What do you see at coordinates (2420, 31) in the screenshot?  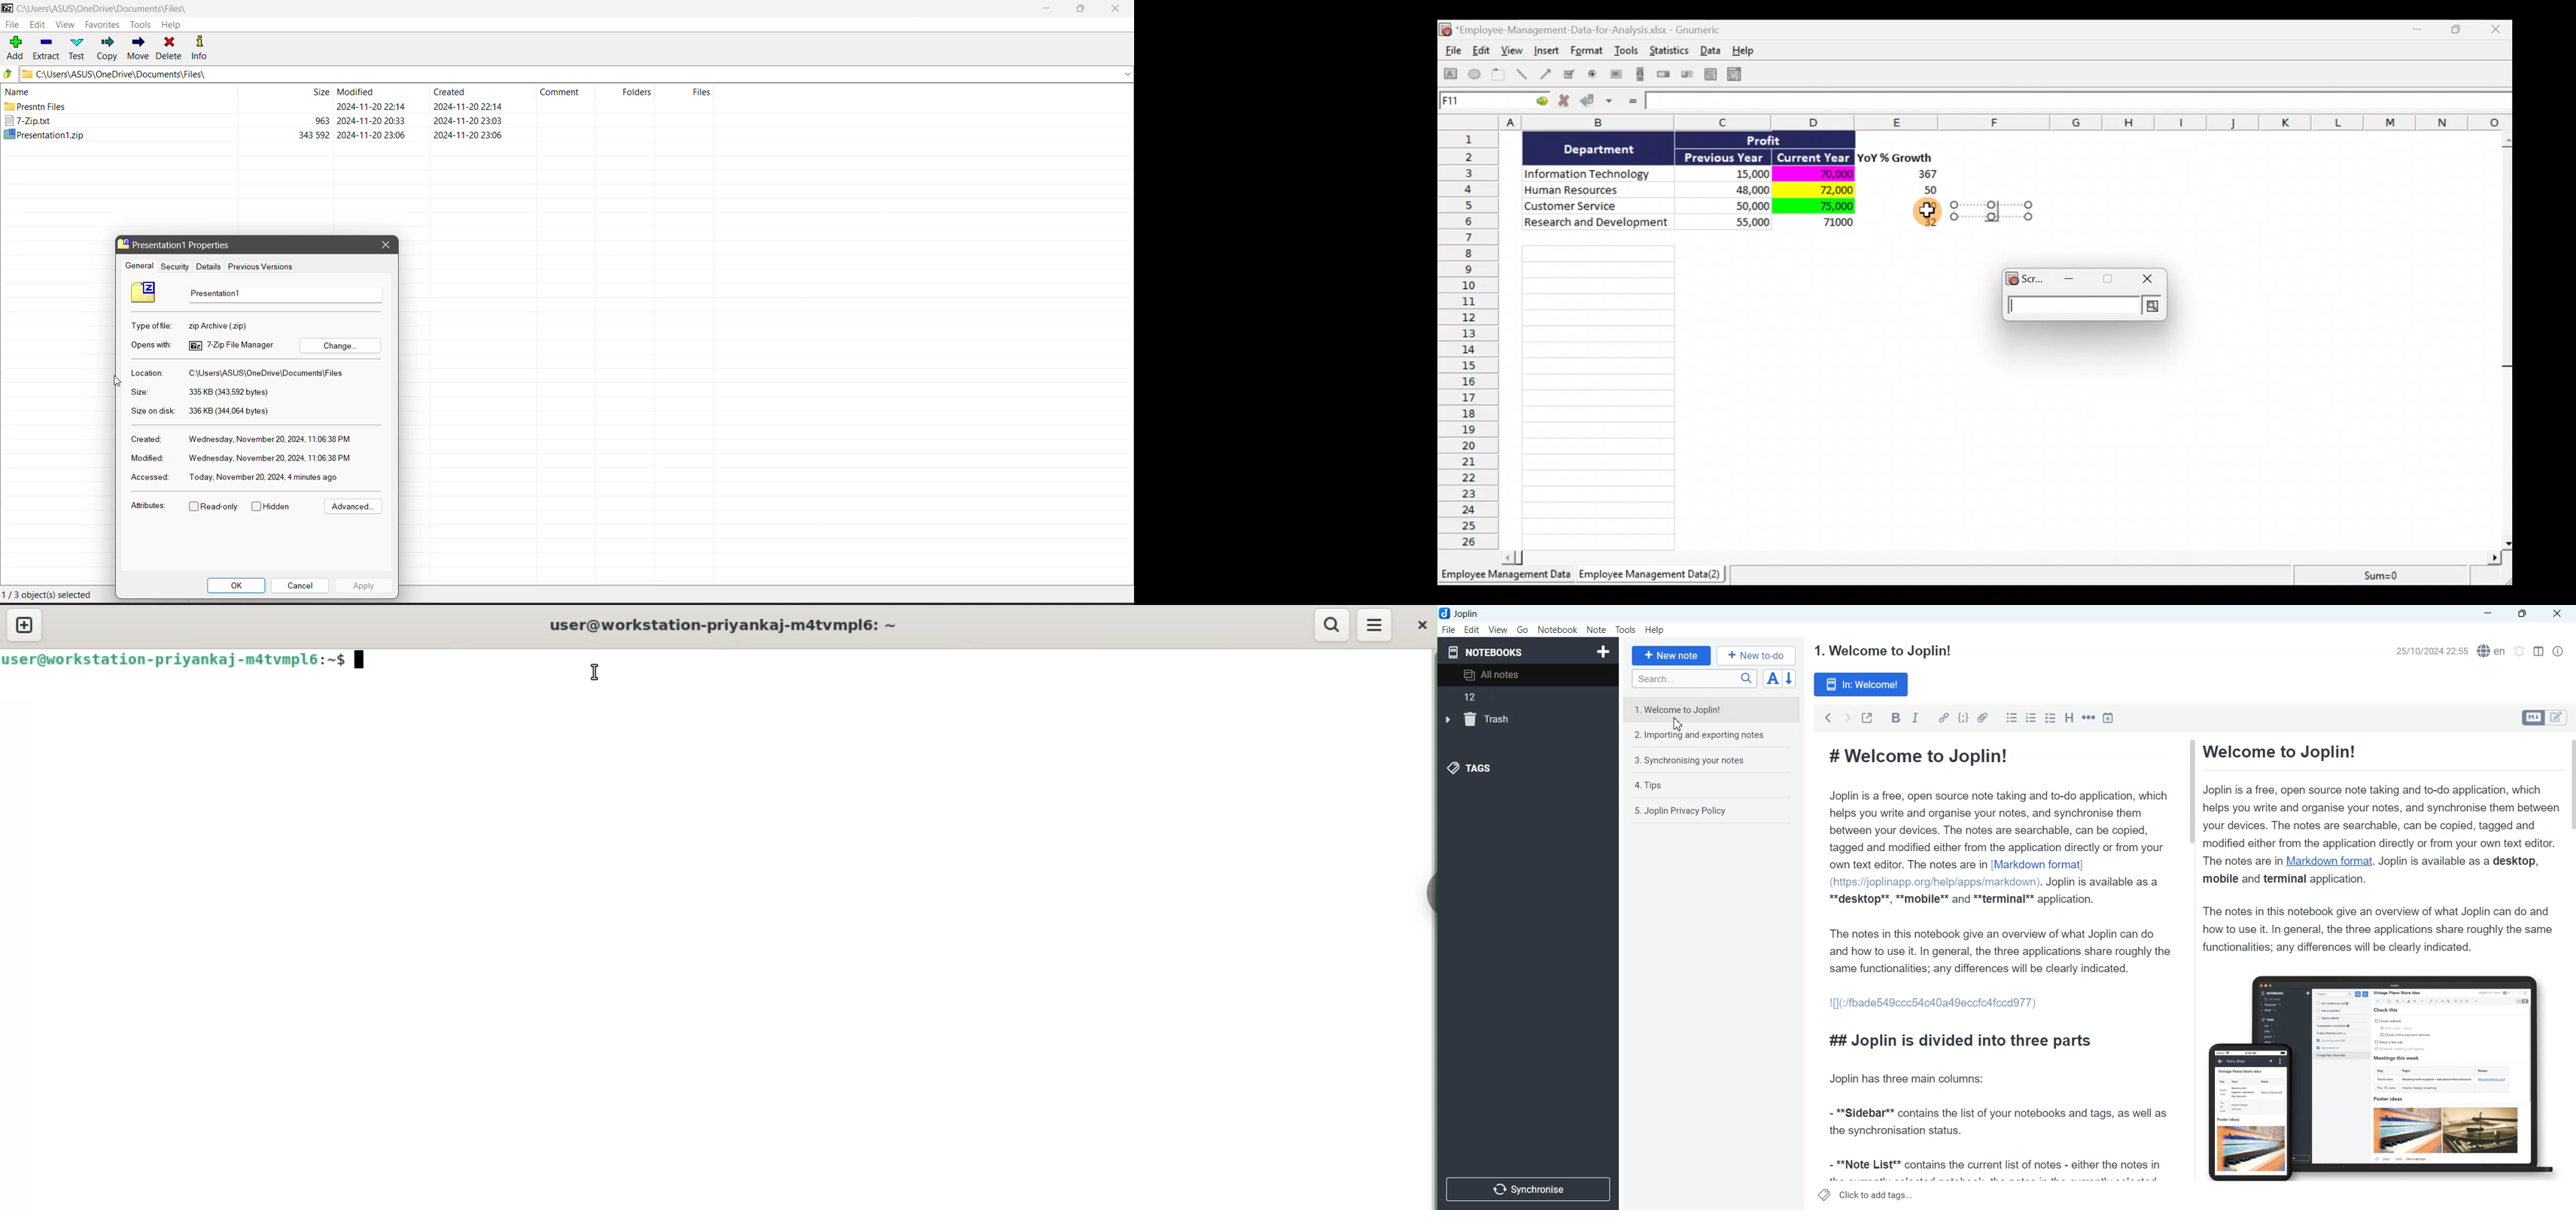 I see `Minimise` at bounding box center [2420, 31].